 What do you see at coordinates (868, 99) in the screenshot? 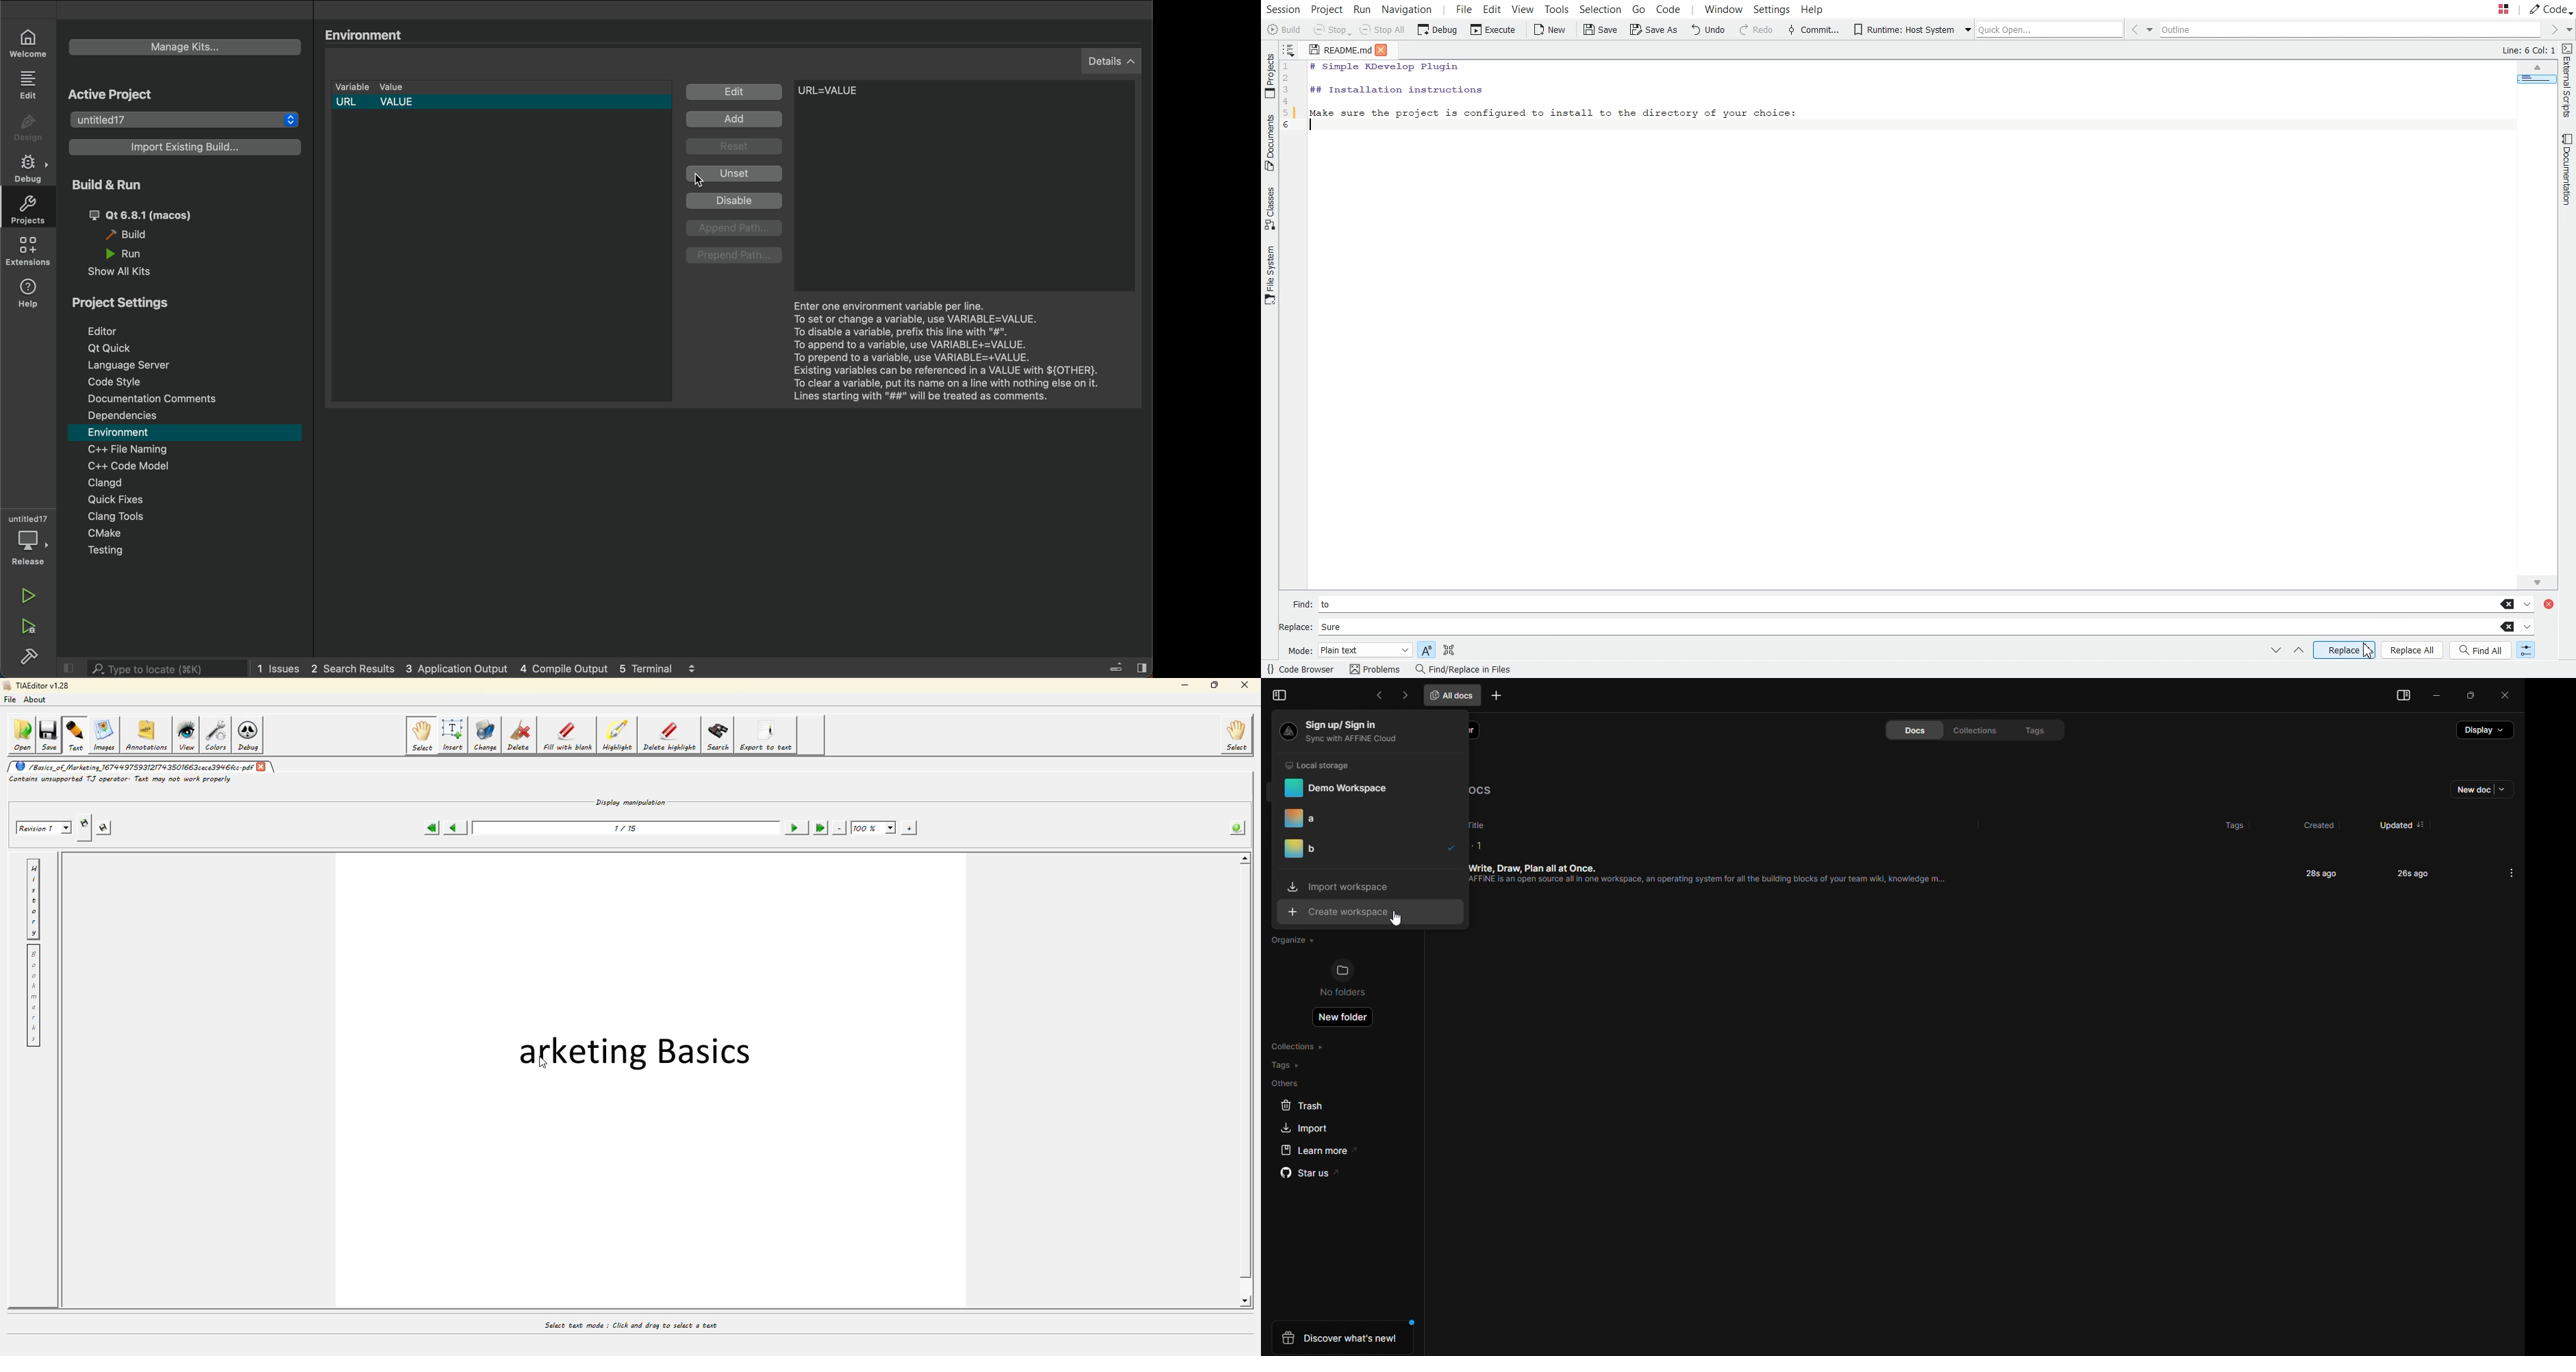
I see `new variables ` at bounding box center [868, 99].